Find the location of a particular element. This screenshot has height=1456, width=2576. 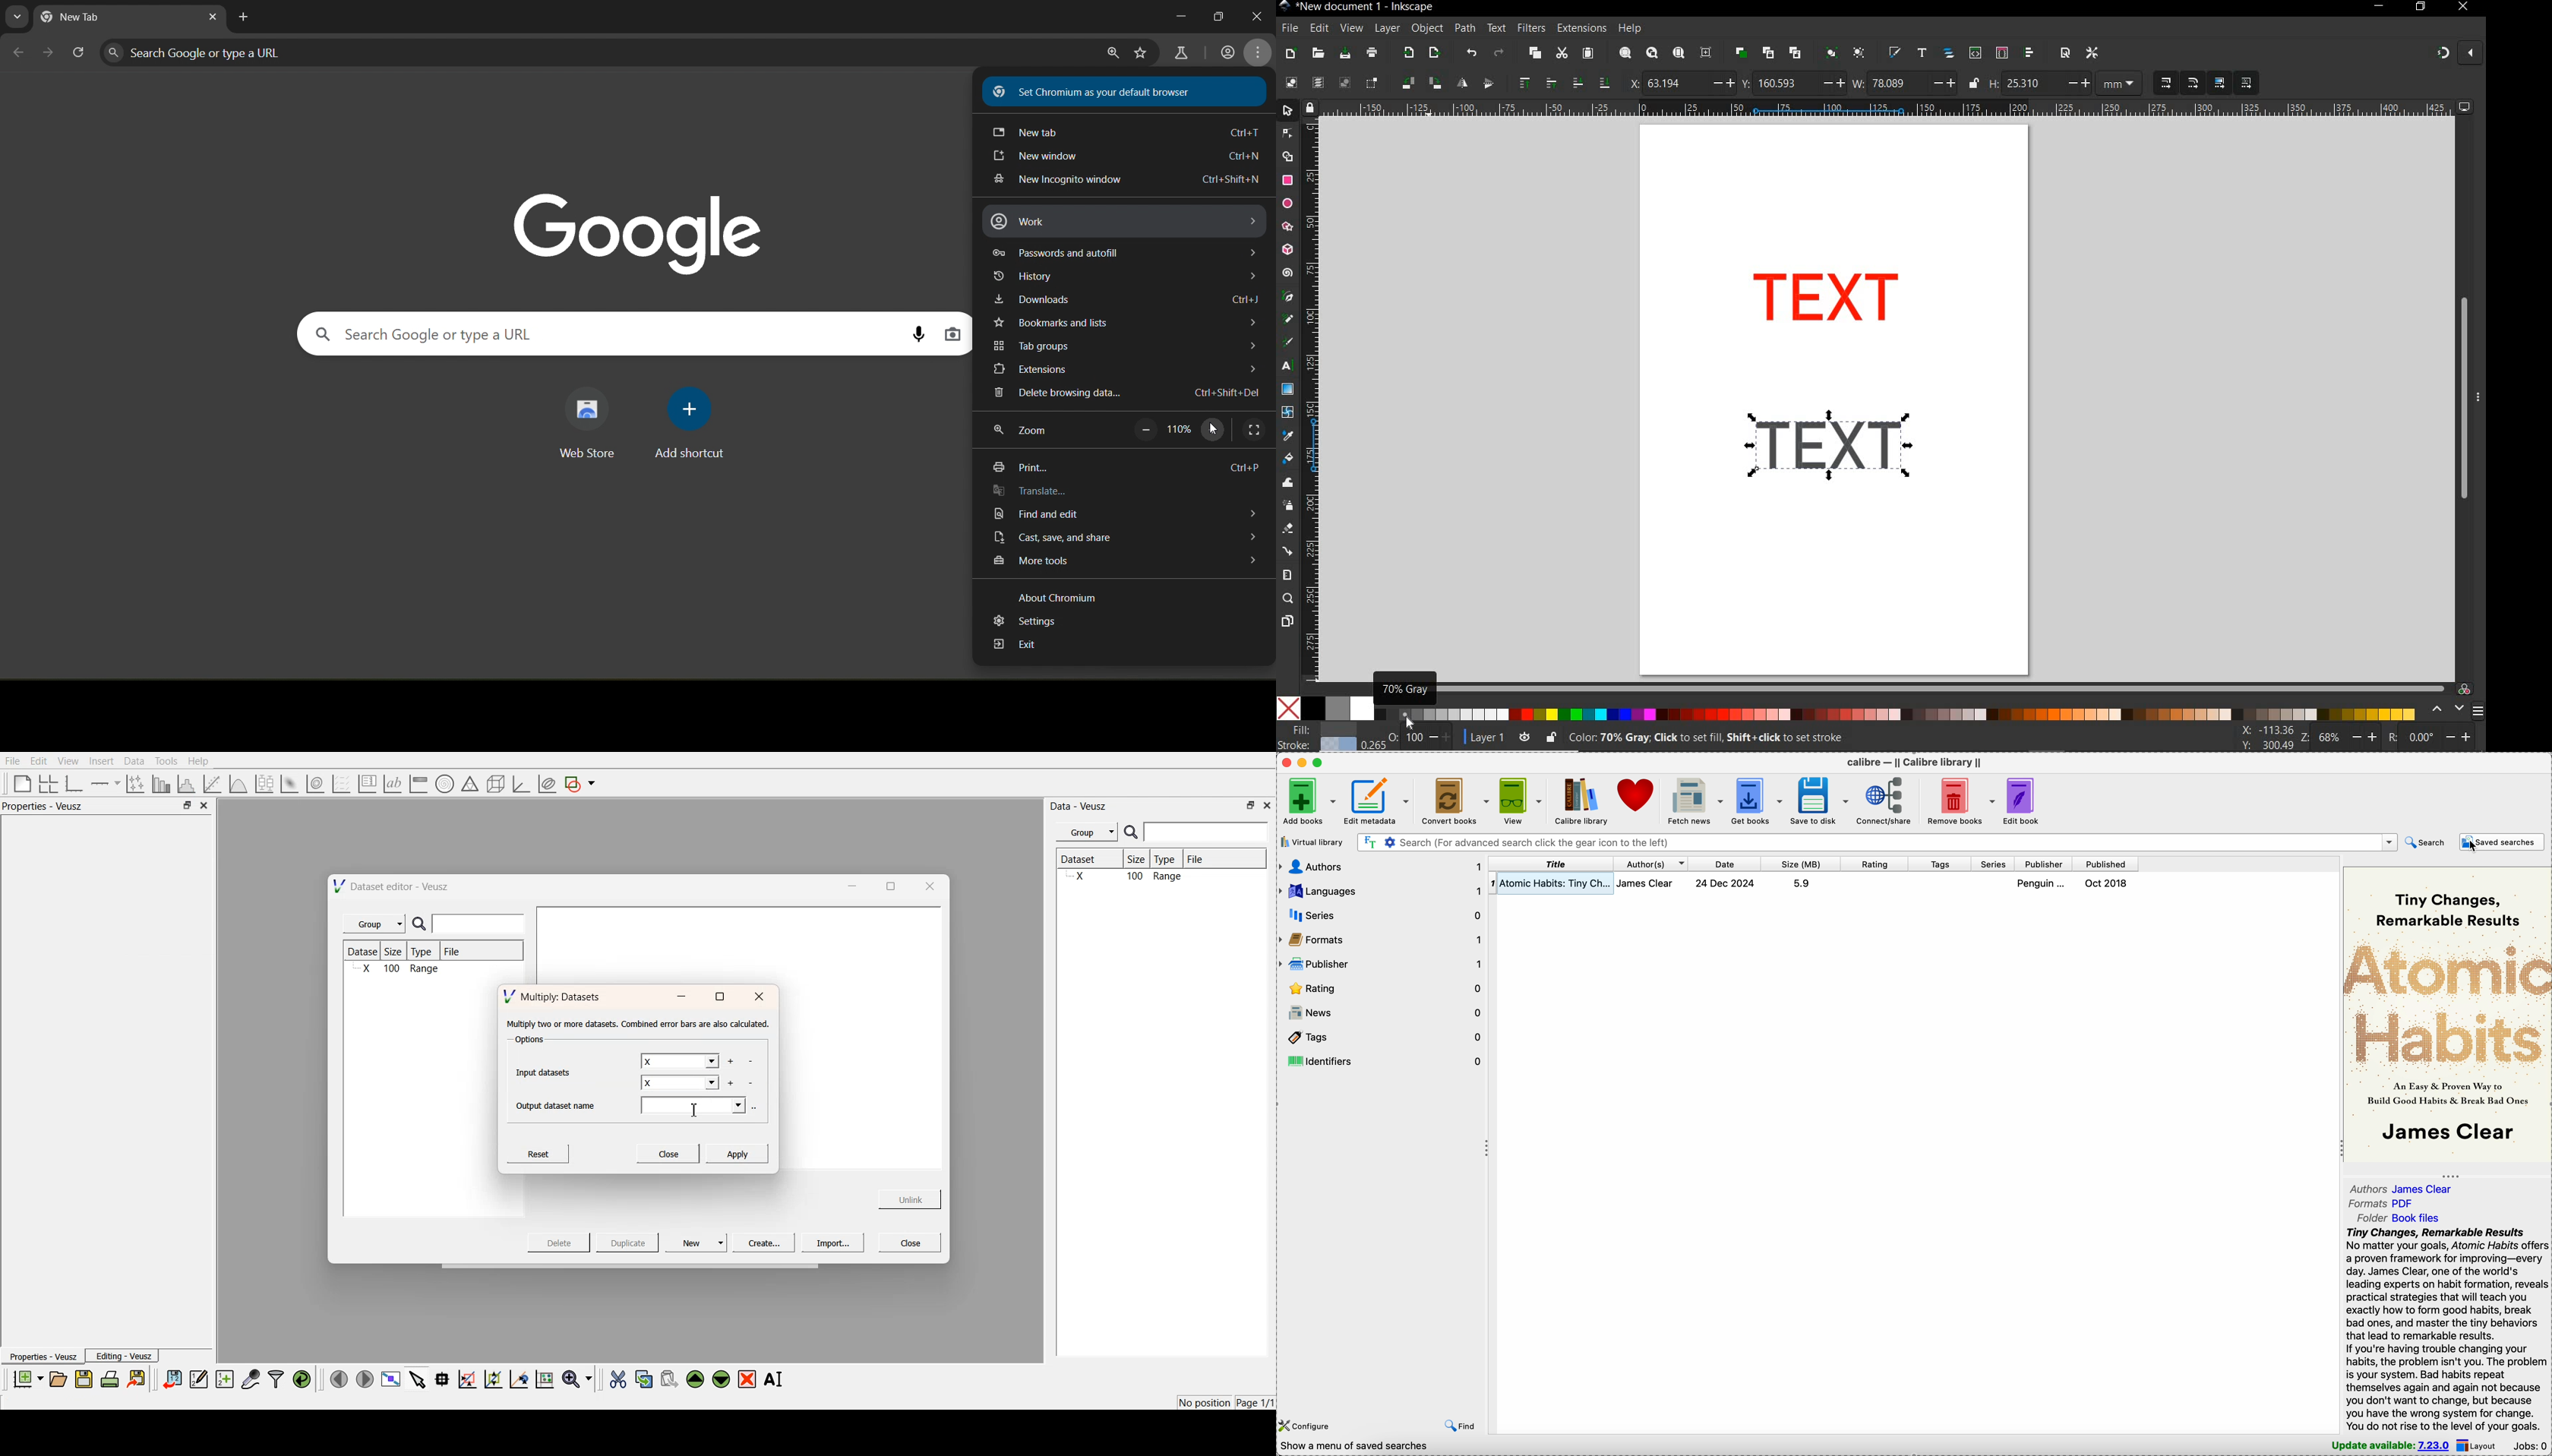

open document properties is located at coordinates (2065, 53).